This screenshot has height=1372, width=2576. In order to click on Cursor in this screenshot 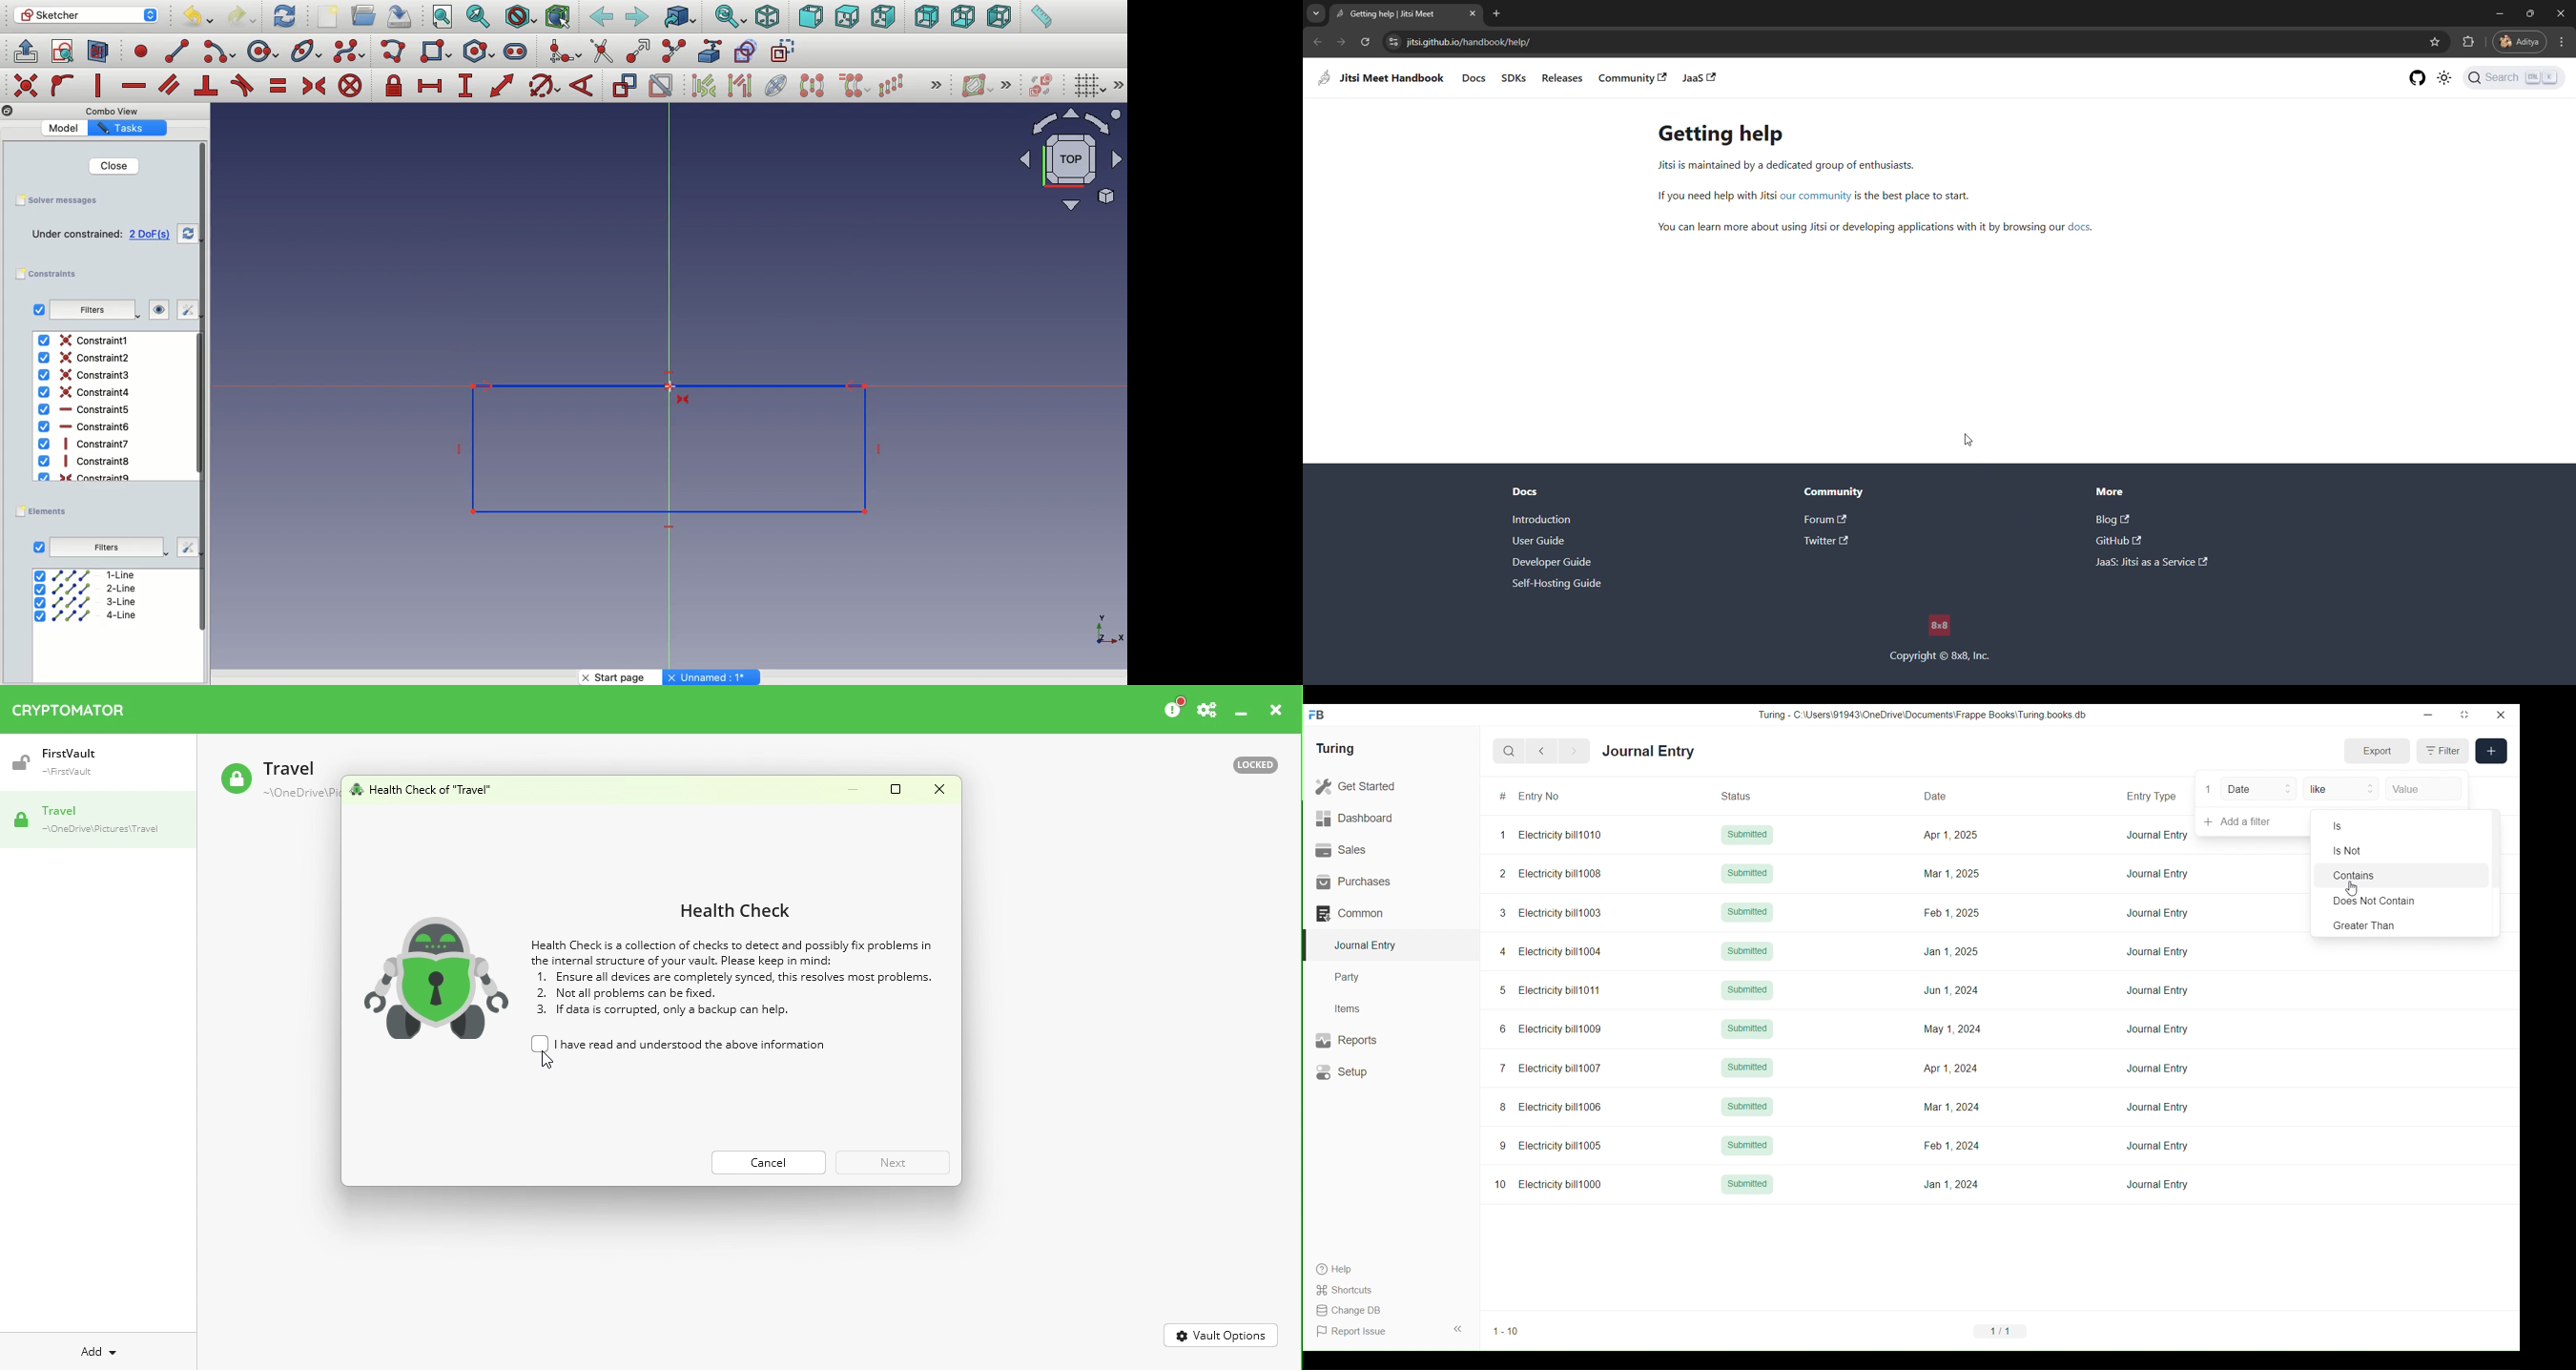, I will do `click(2352, 888)`.